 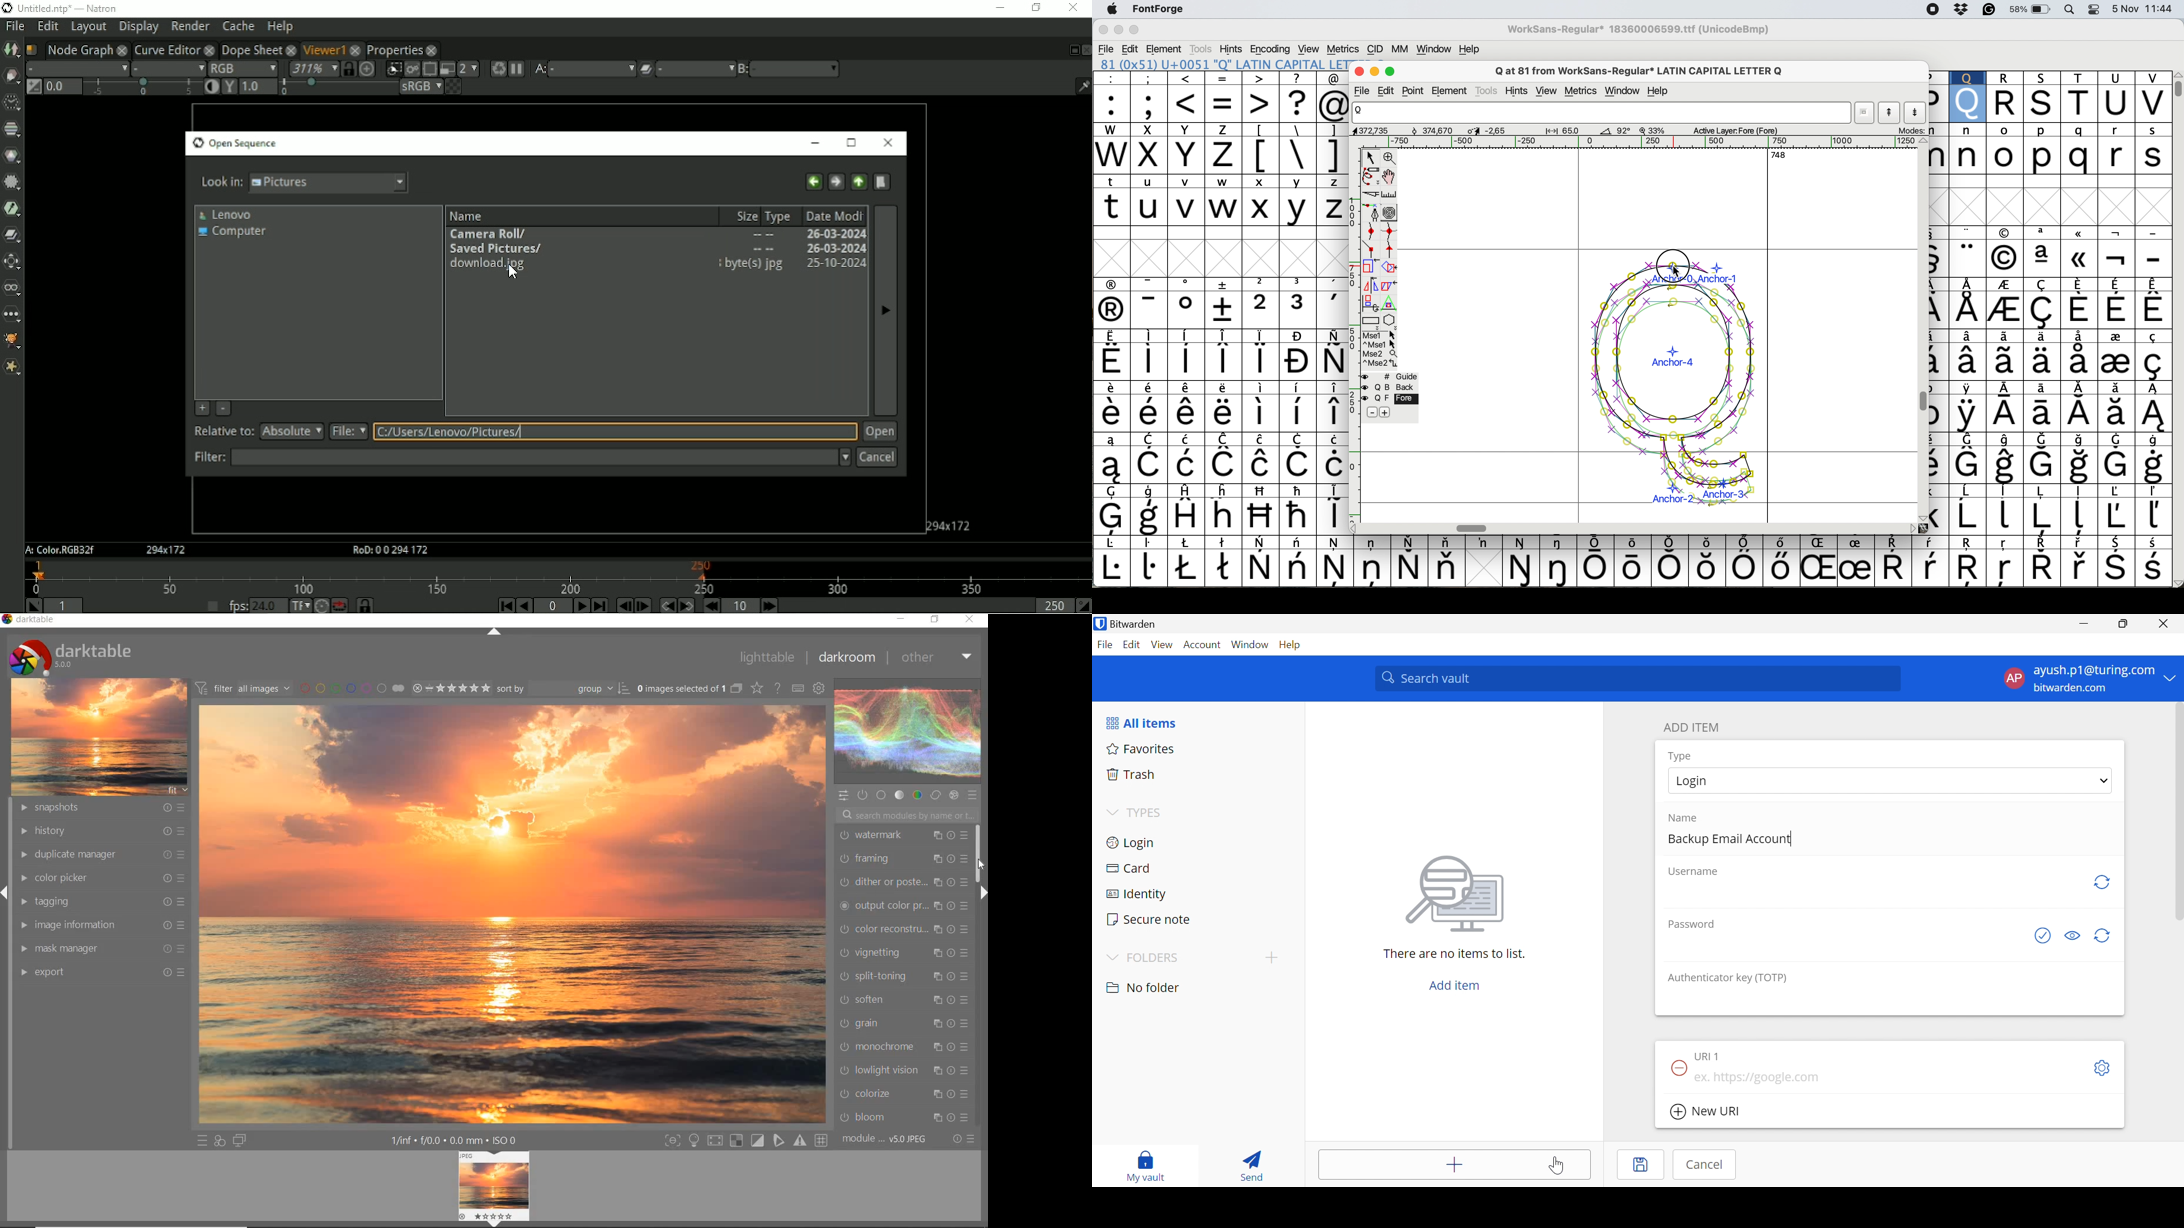 What do you see at coordinates (938, 660) in the screenshot?
I see `other` at bounding box center [938, 660].